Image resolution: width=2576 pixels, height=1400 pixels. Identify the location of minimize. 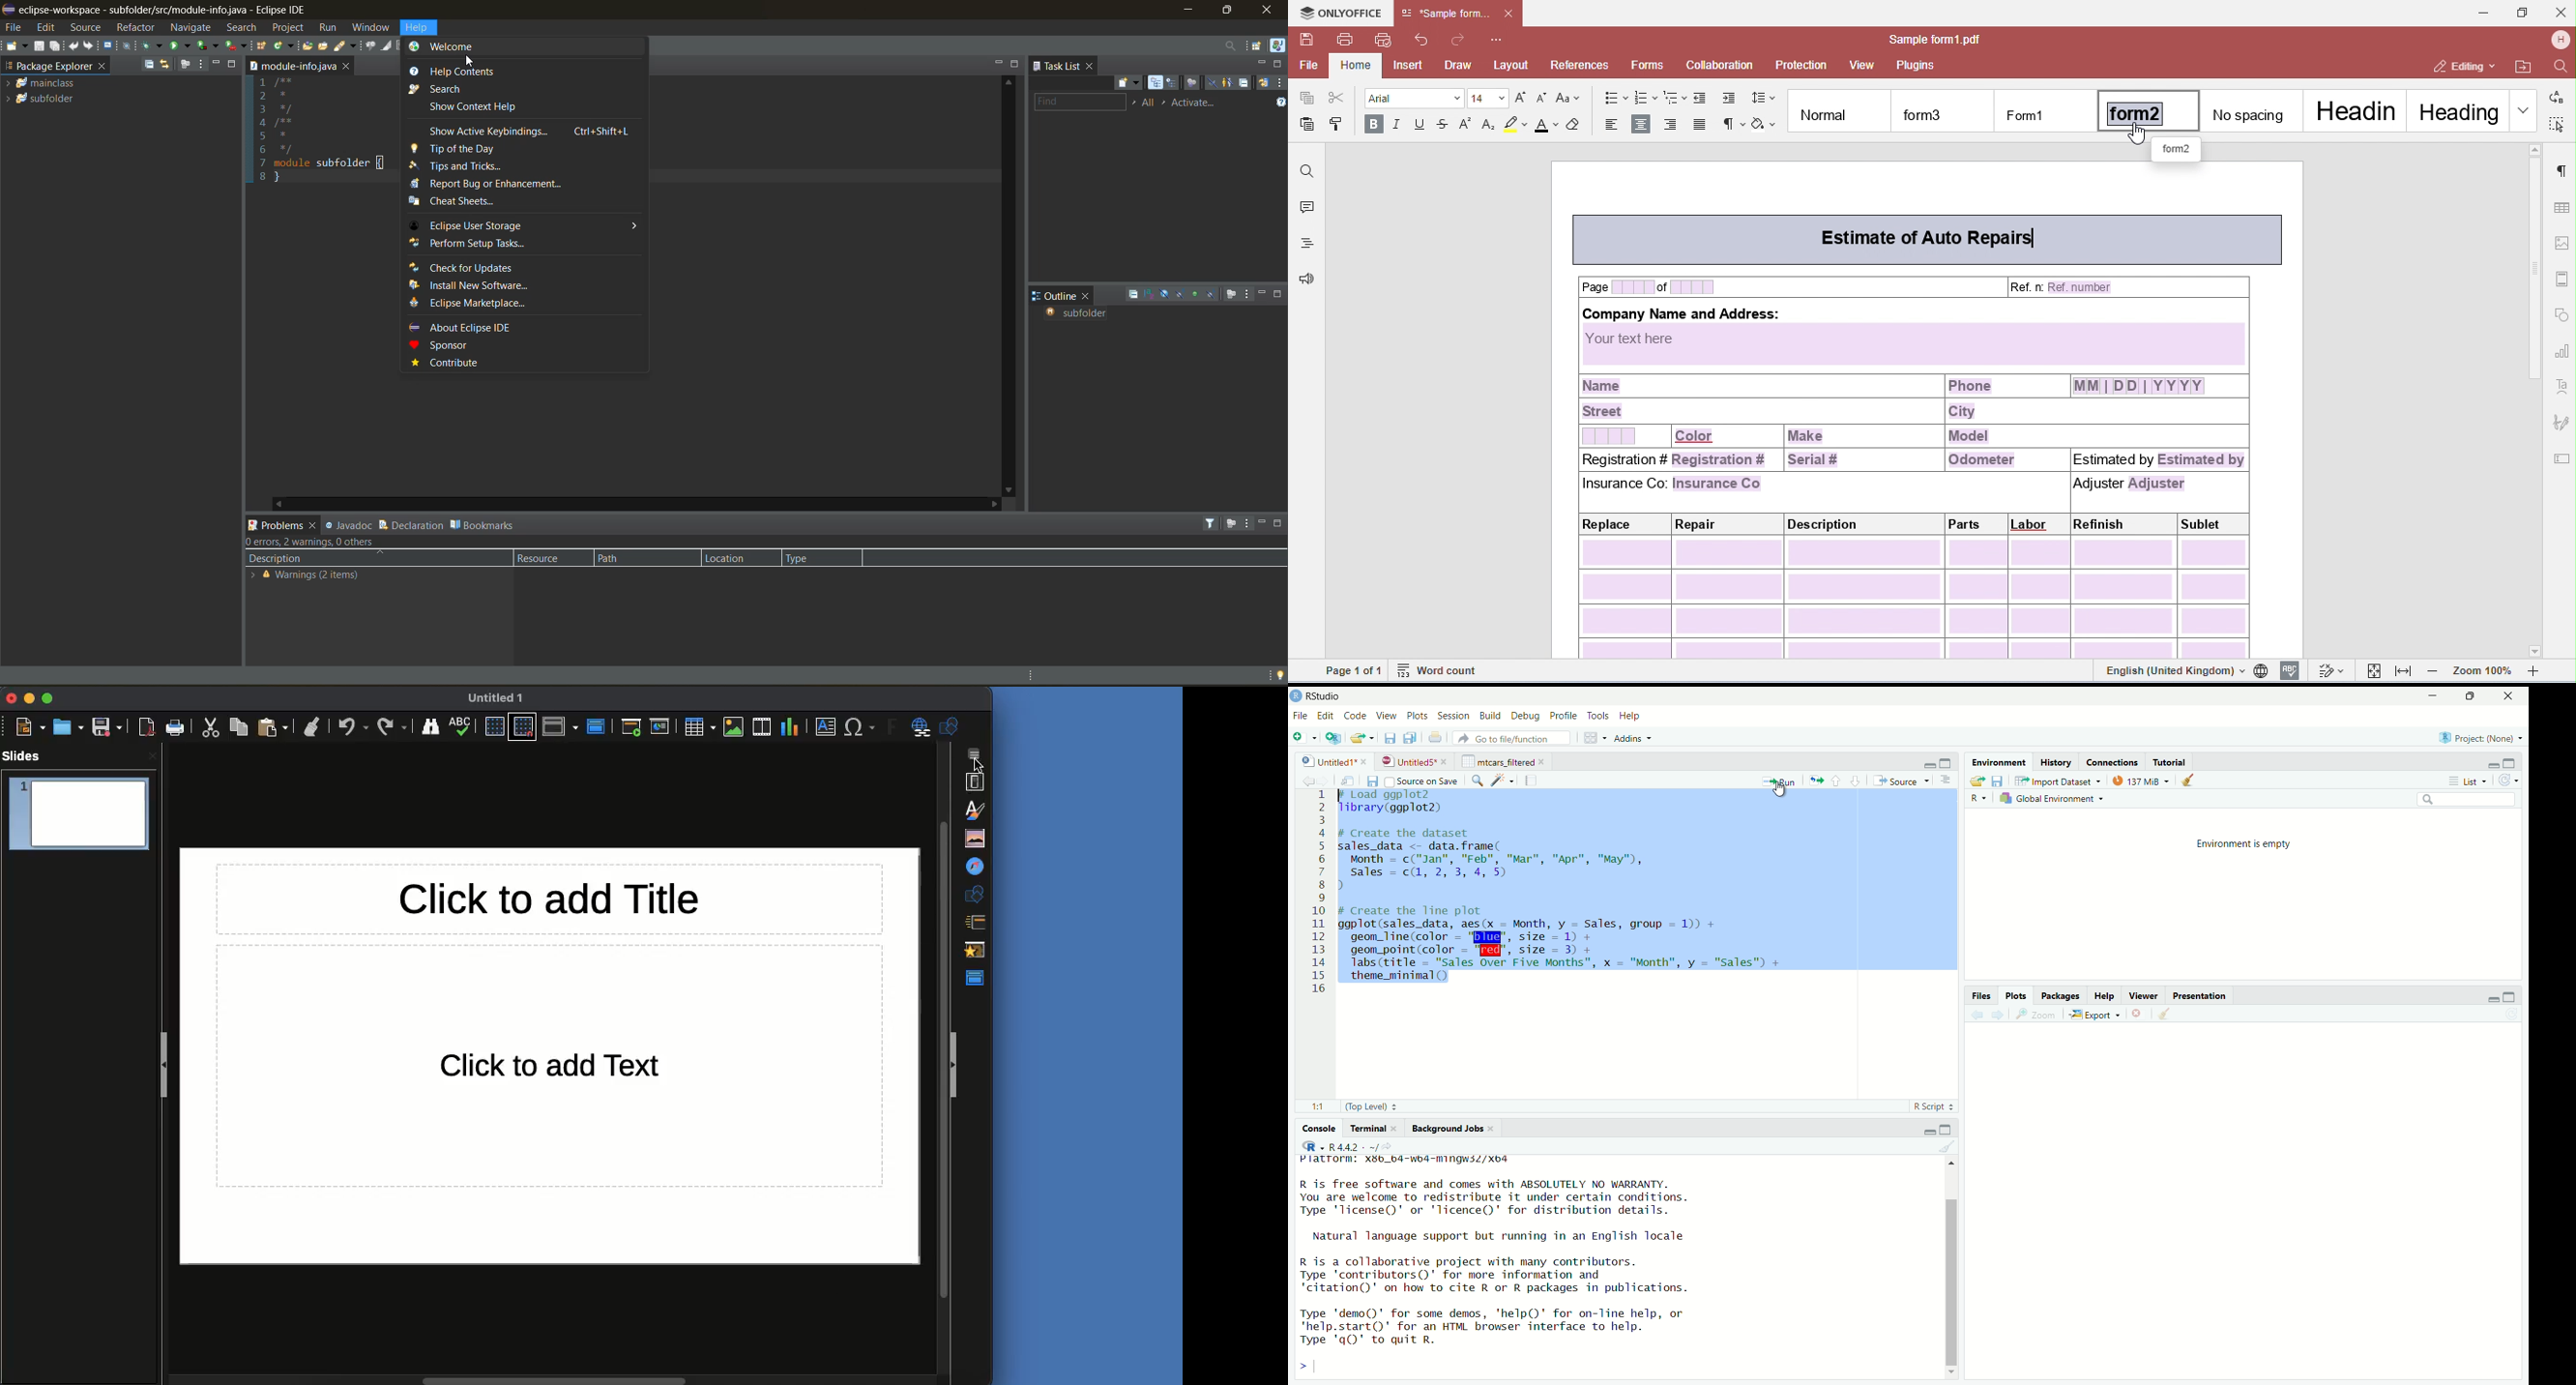
(1929, 764).